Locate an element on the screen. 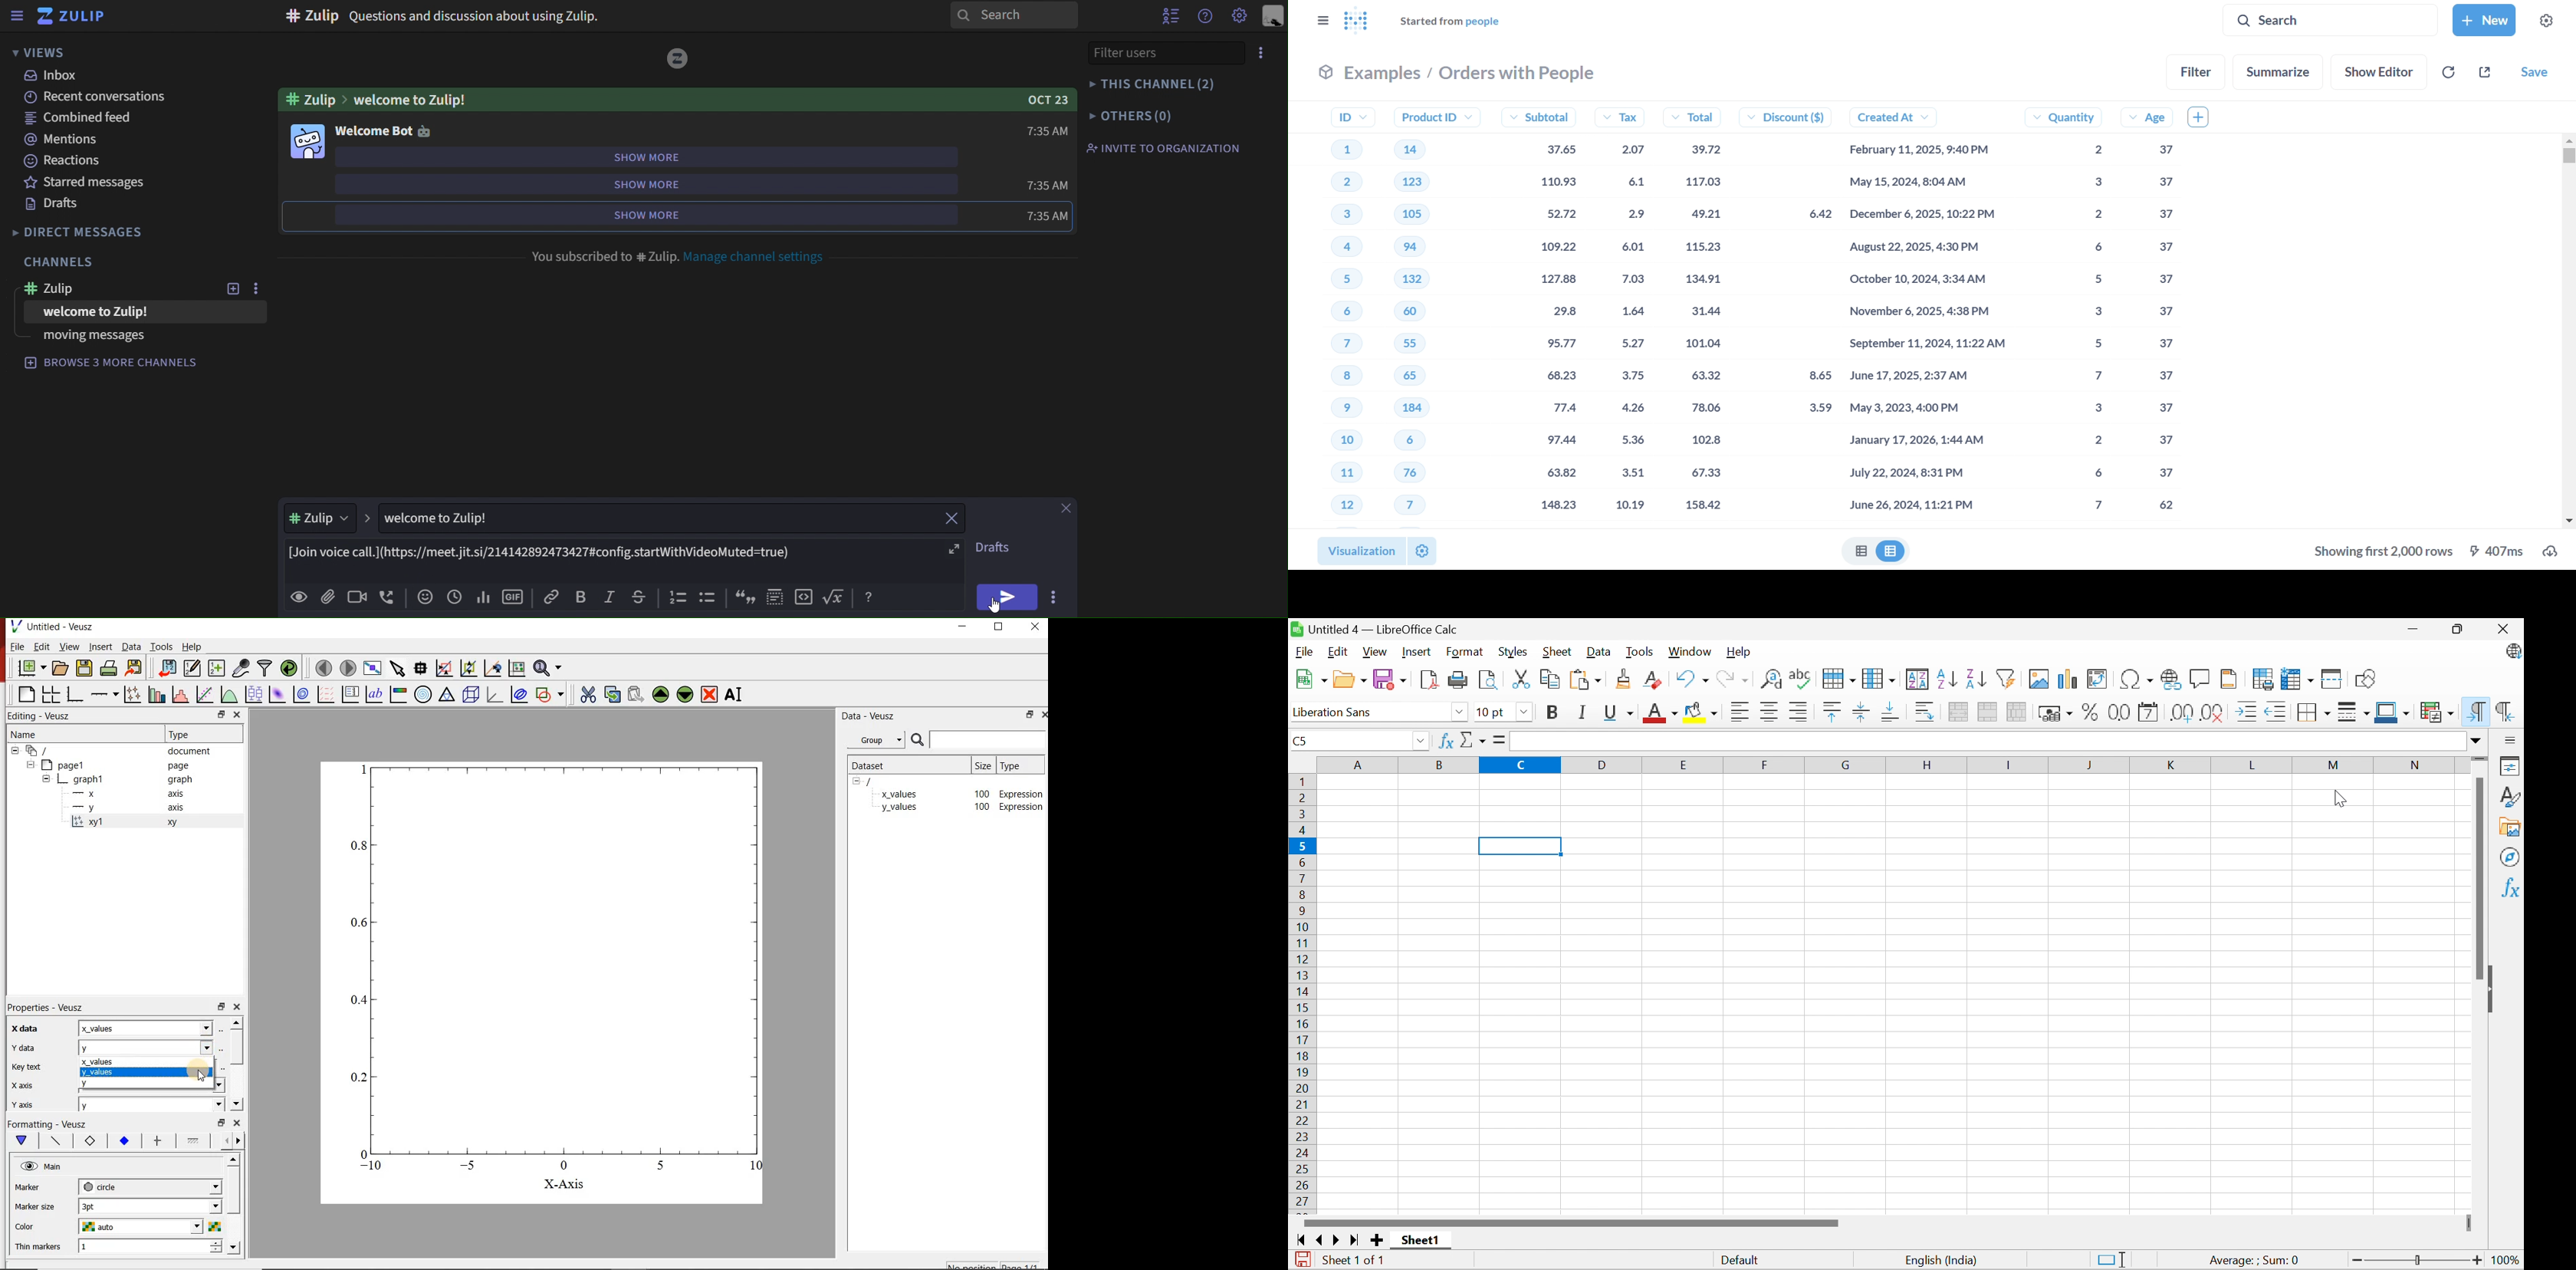  plot a function is located at coordinates (227, 693).